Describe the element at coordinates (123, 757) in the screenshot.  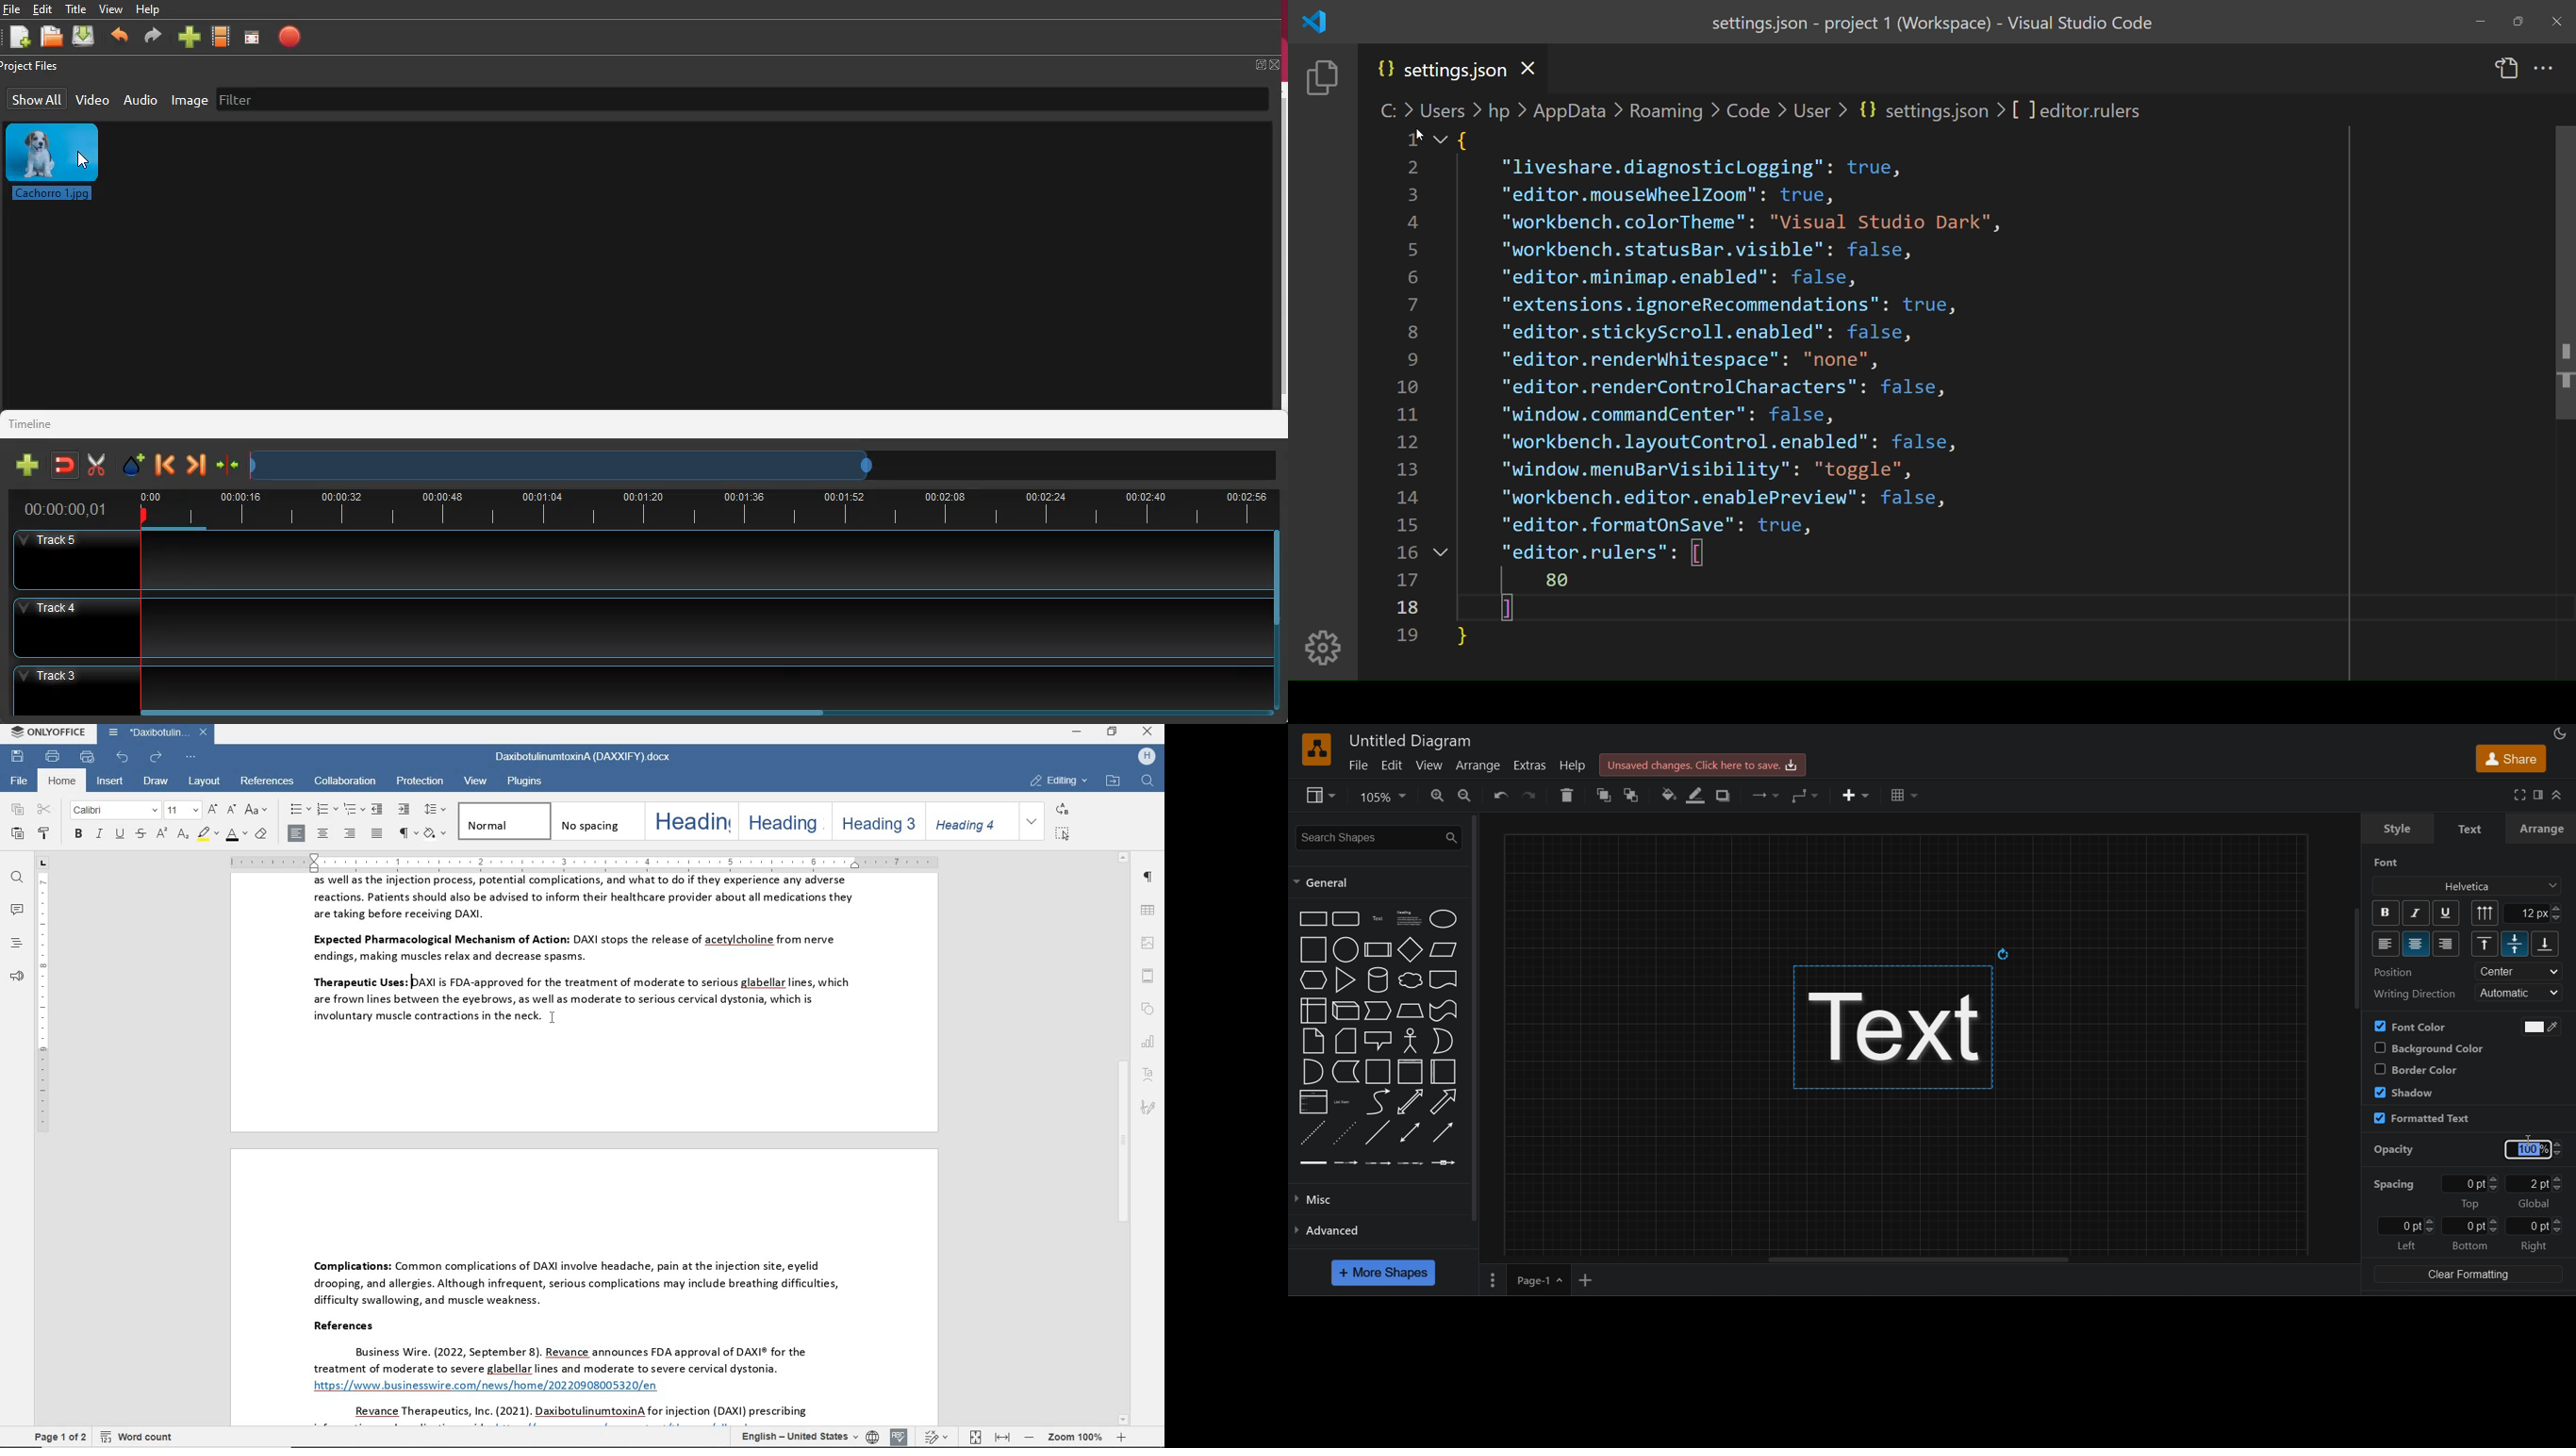
I see `undo` at that location.